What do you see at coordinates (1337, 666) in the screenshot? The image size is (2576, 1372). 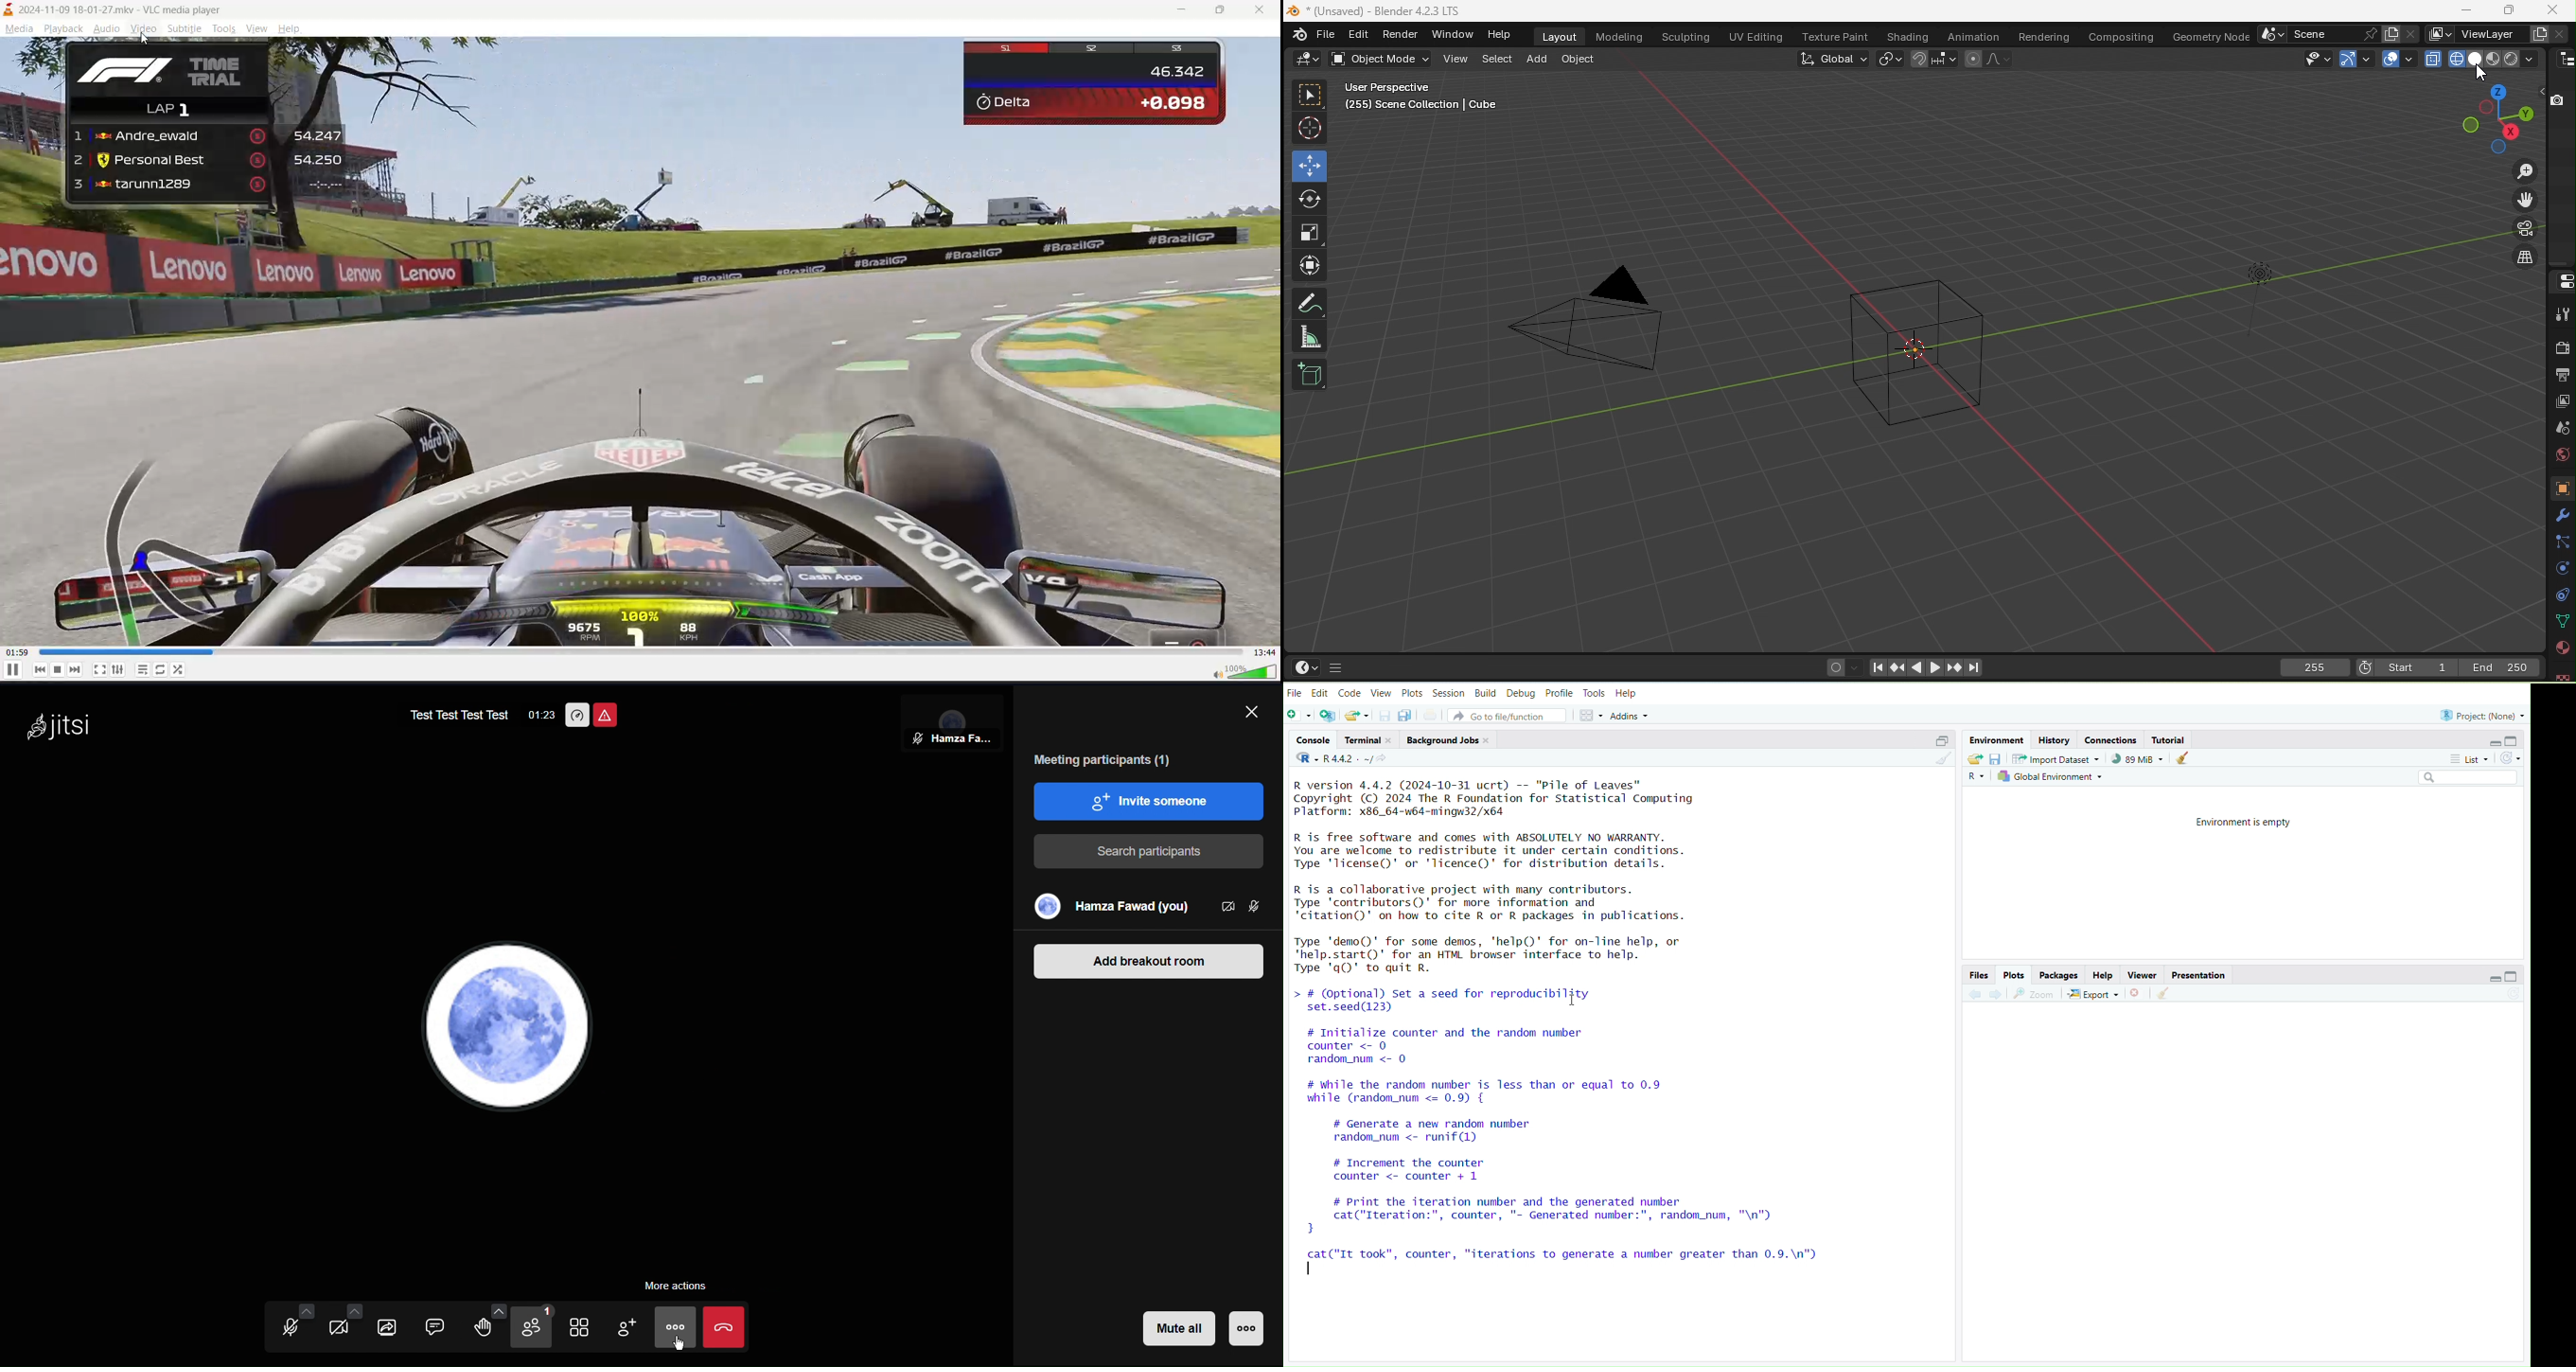 I see `GUI show/hide` at bounding box center [1337, 666].